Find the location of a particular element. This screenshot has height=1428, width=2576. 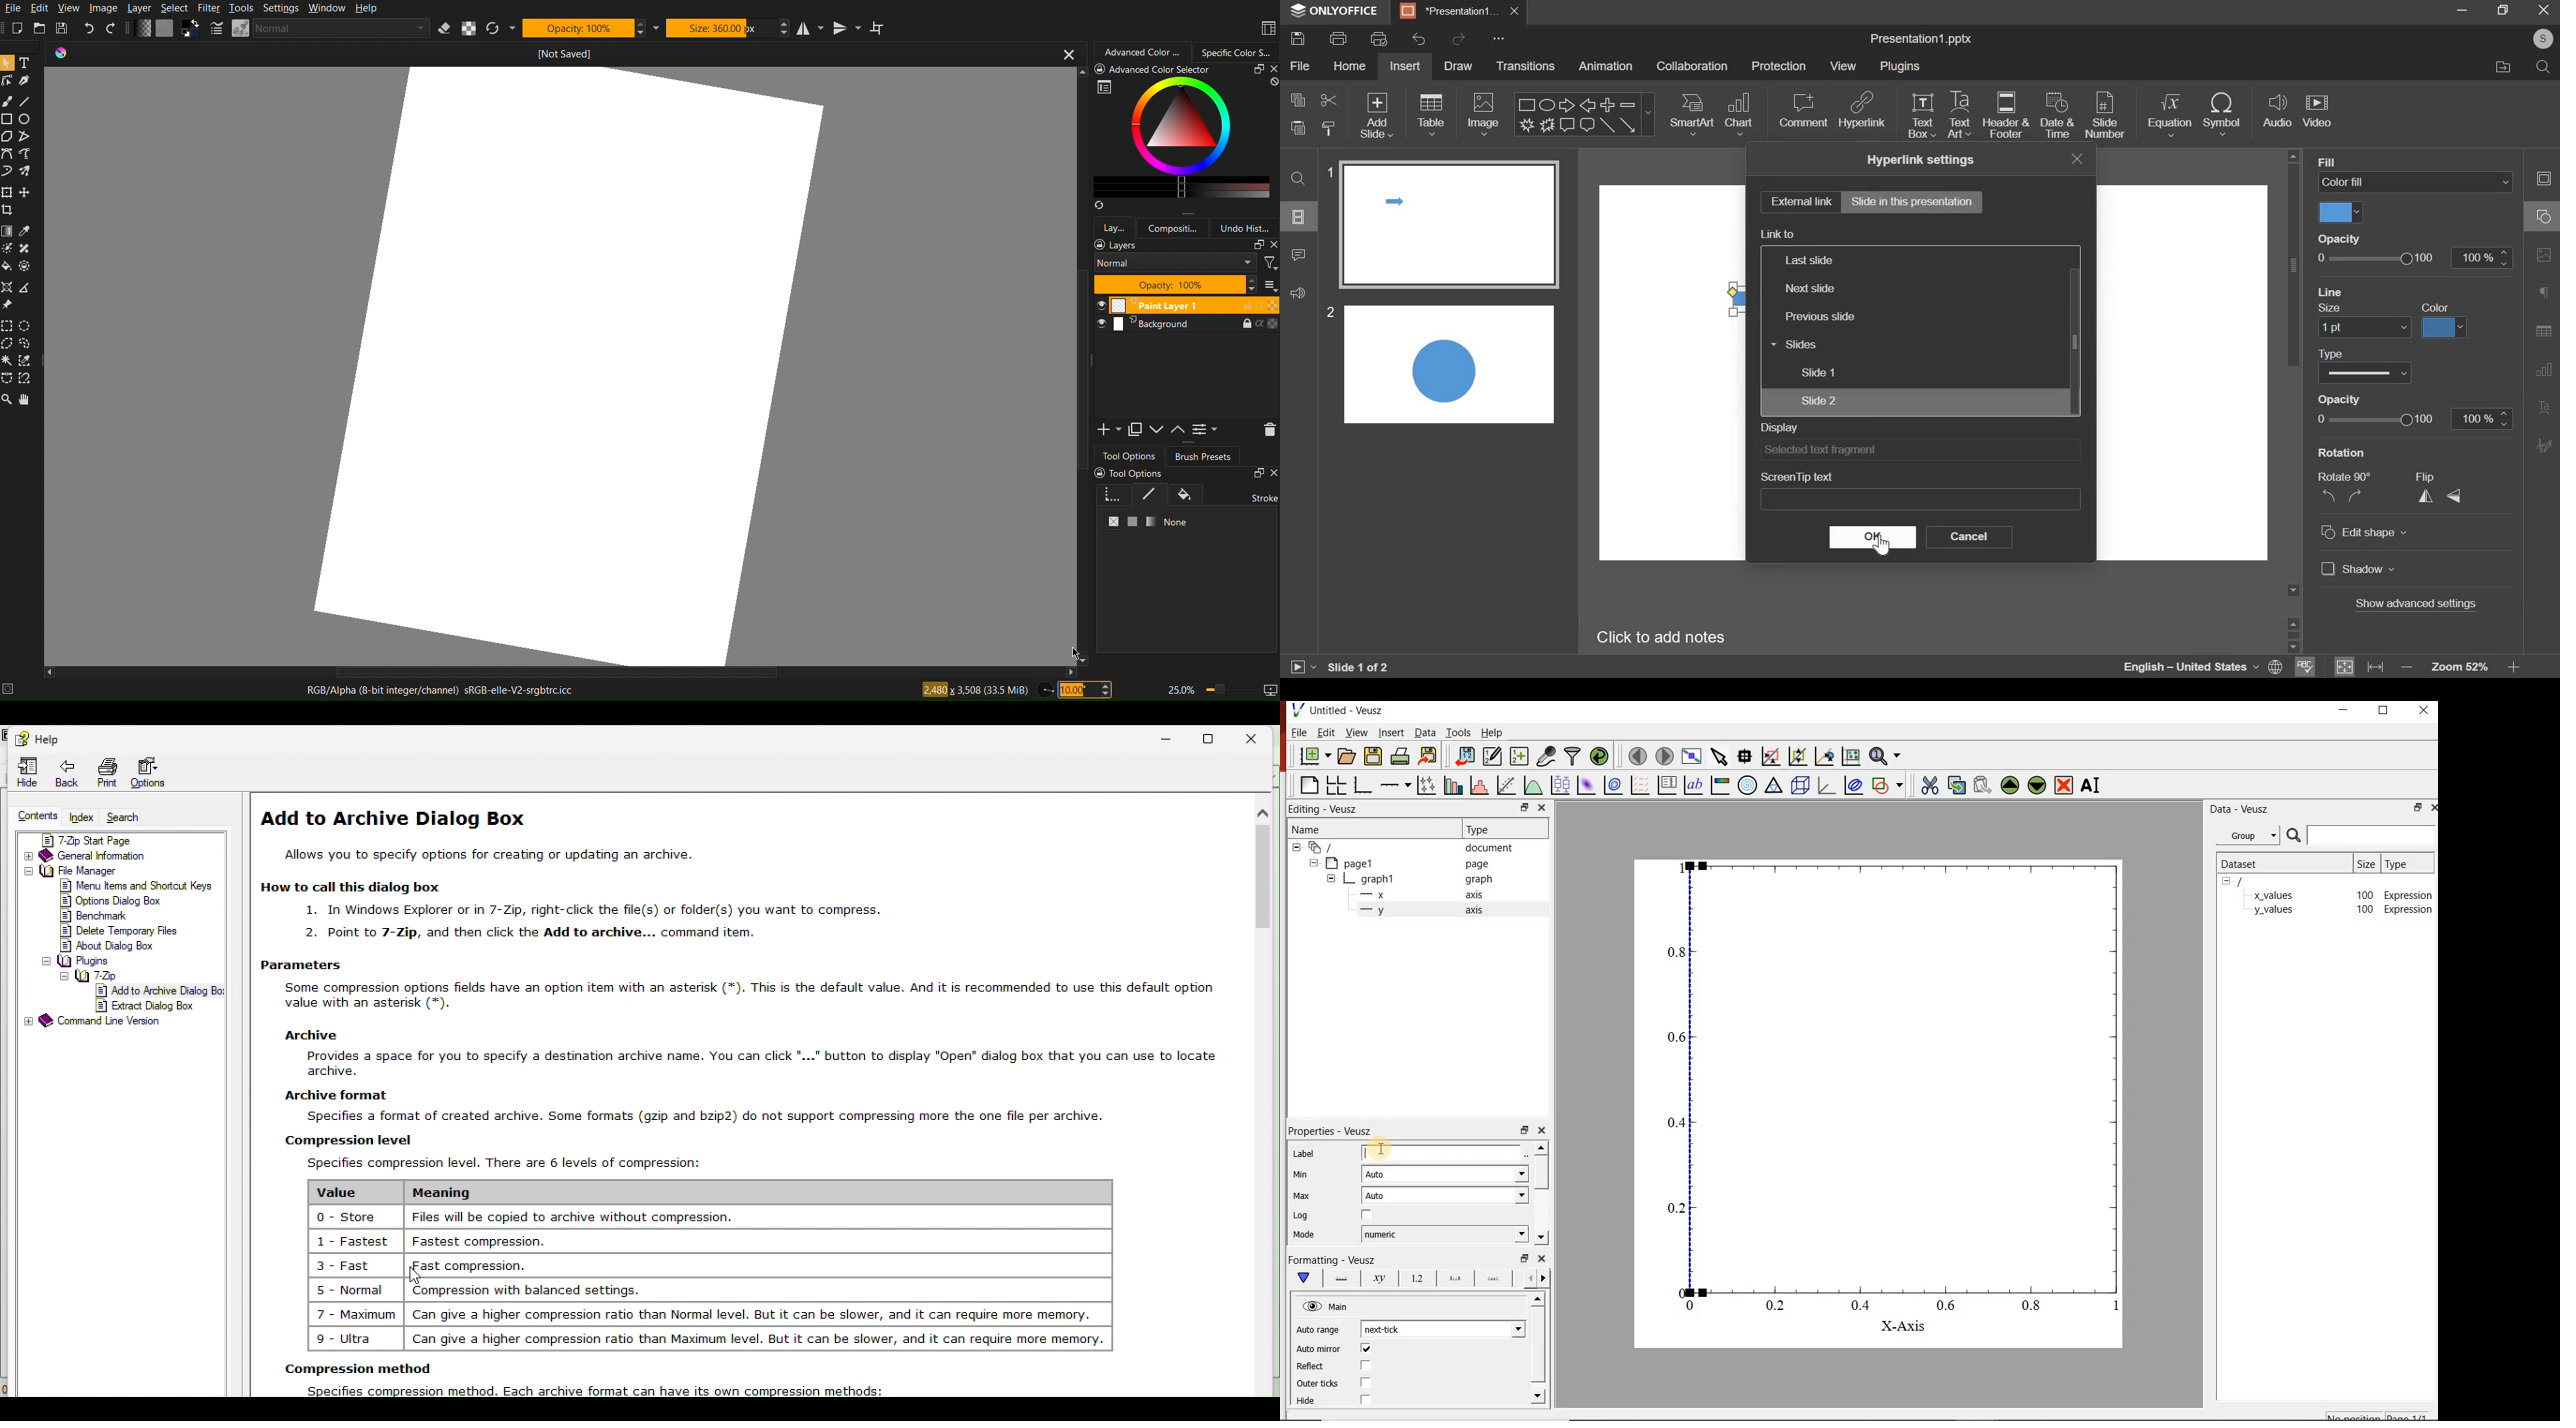

ok is located at coordinates (1871, 537).